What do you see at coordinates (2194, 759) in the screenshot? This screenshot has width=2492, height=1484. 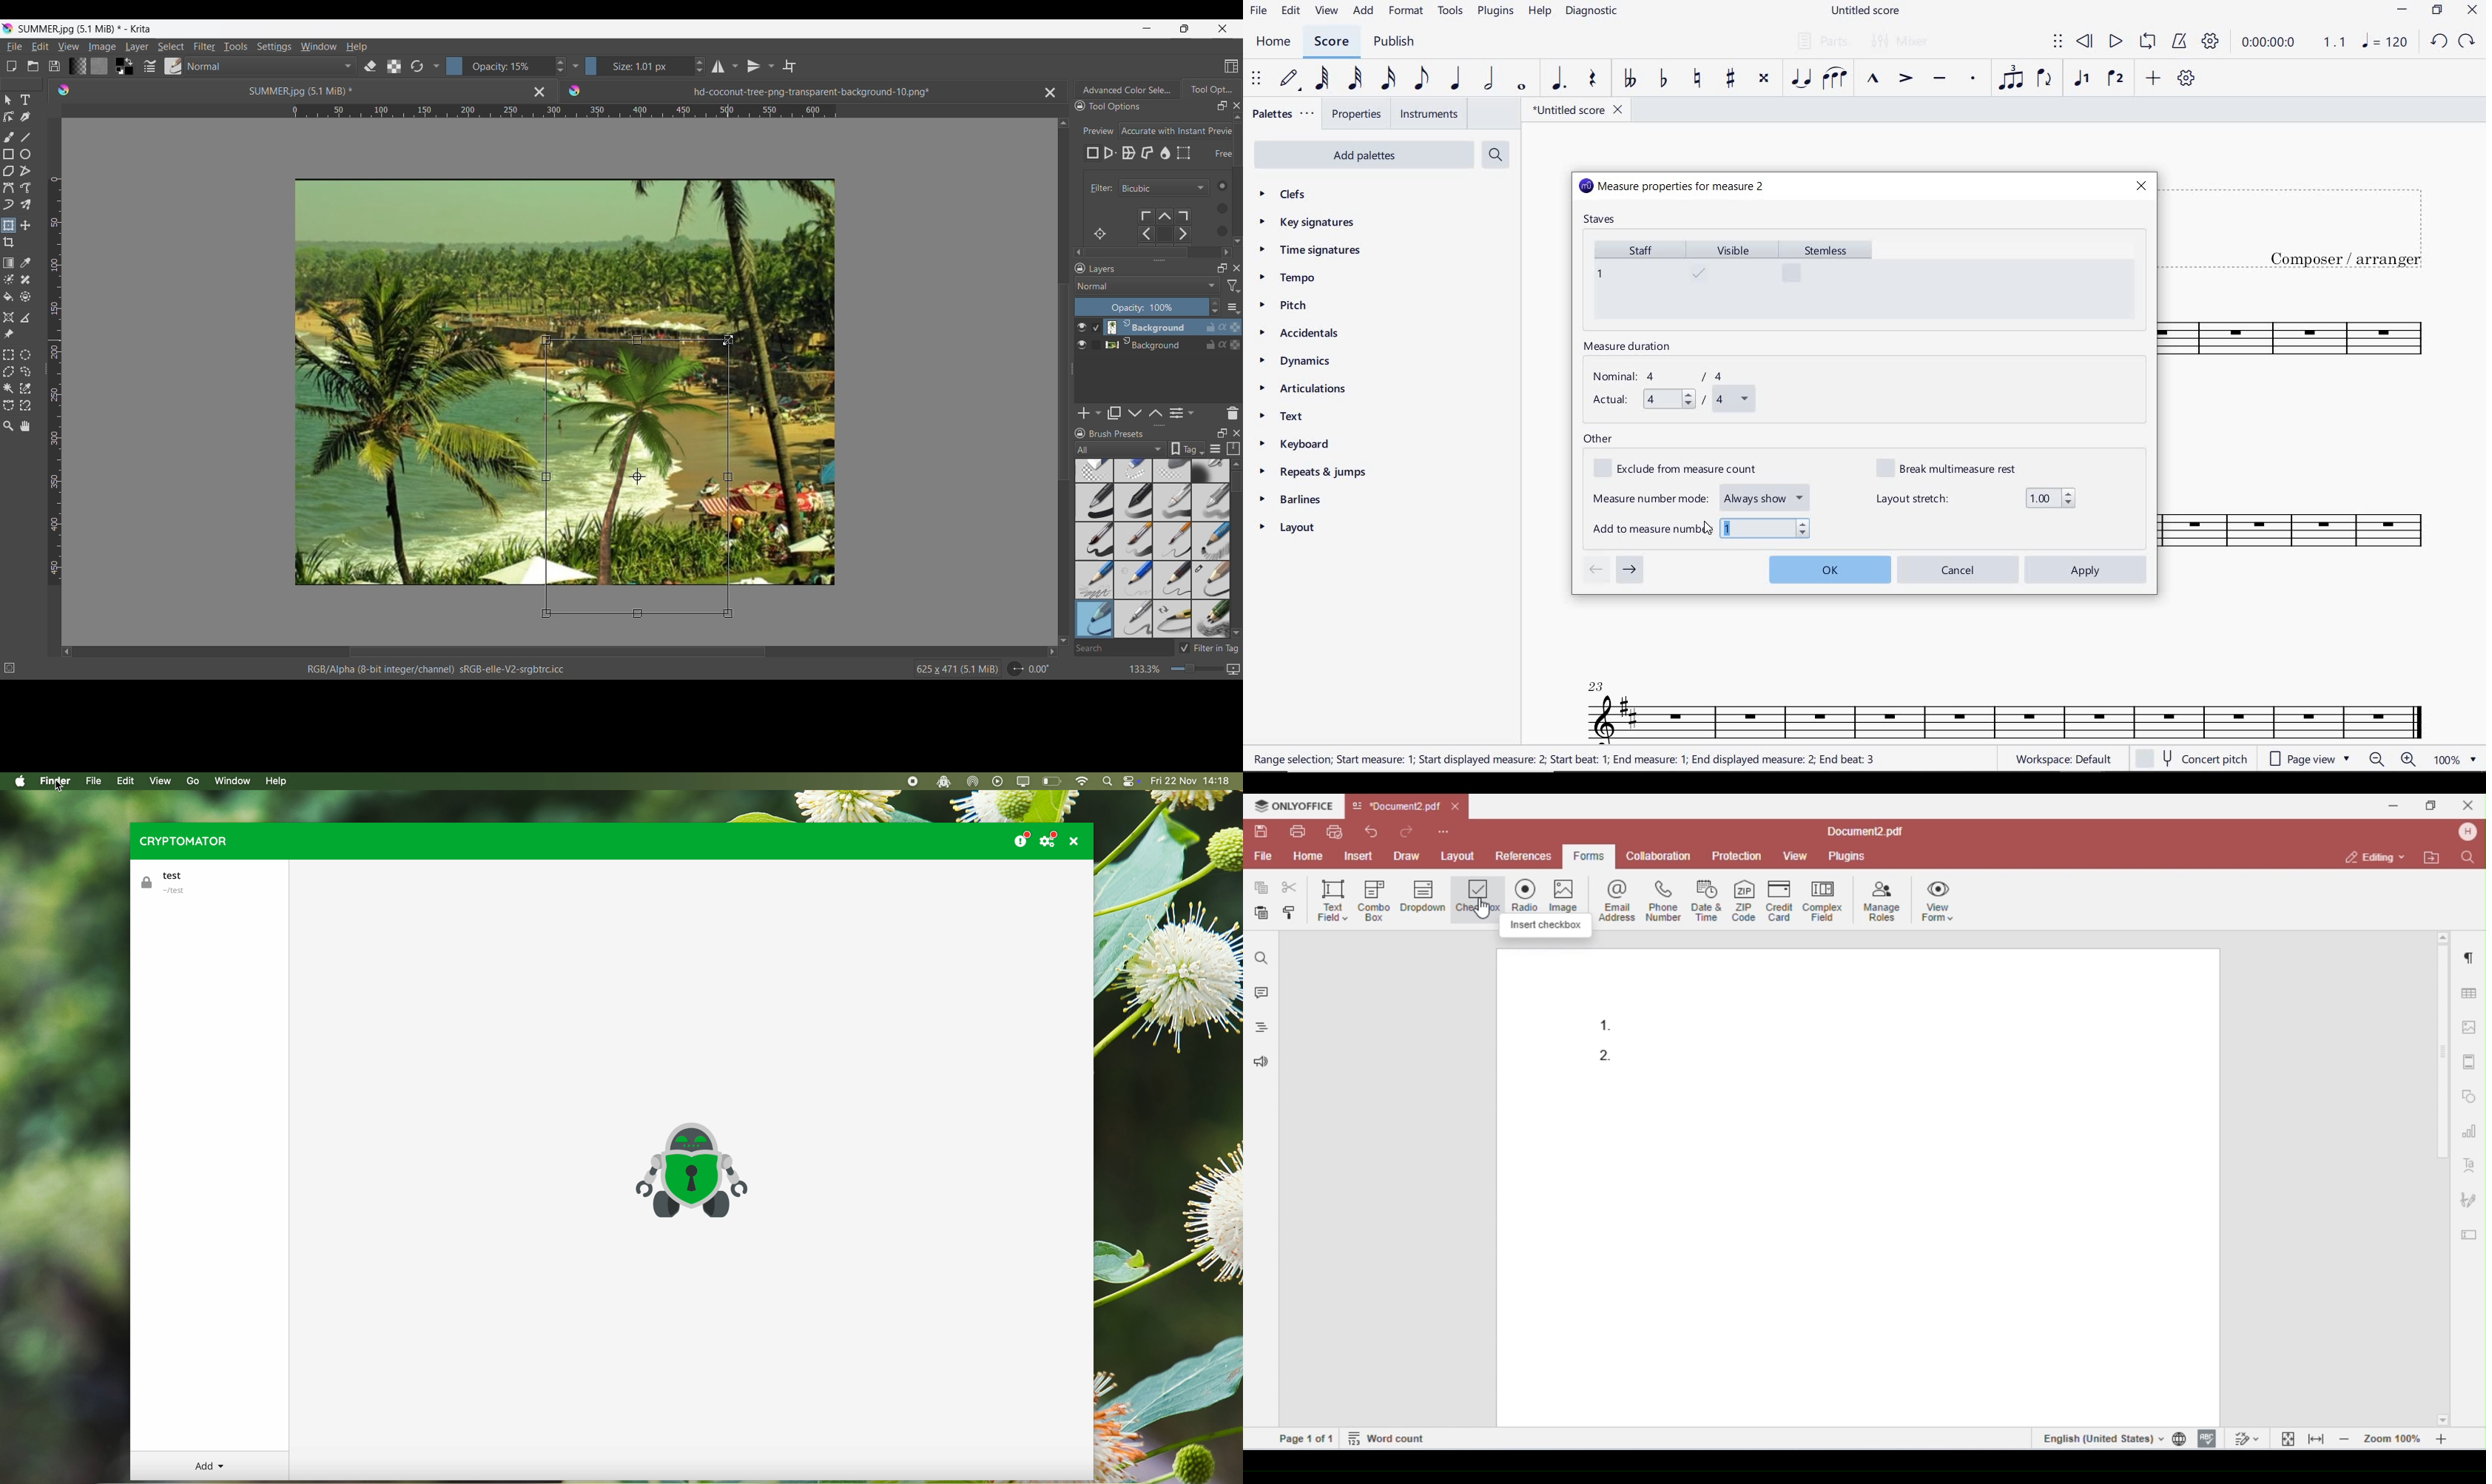 I see `concert pitch` at bounding box center [2194, 759].